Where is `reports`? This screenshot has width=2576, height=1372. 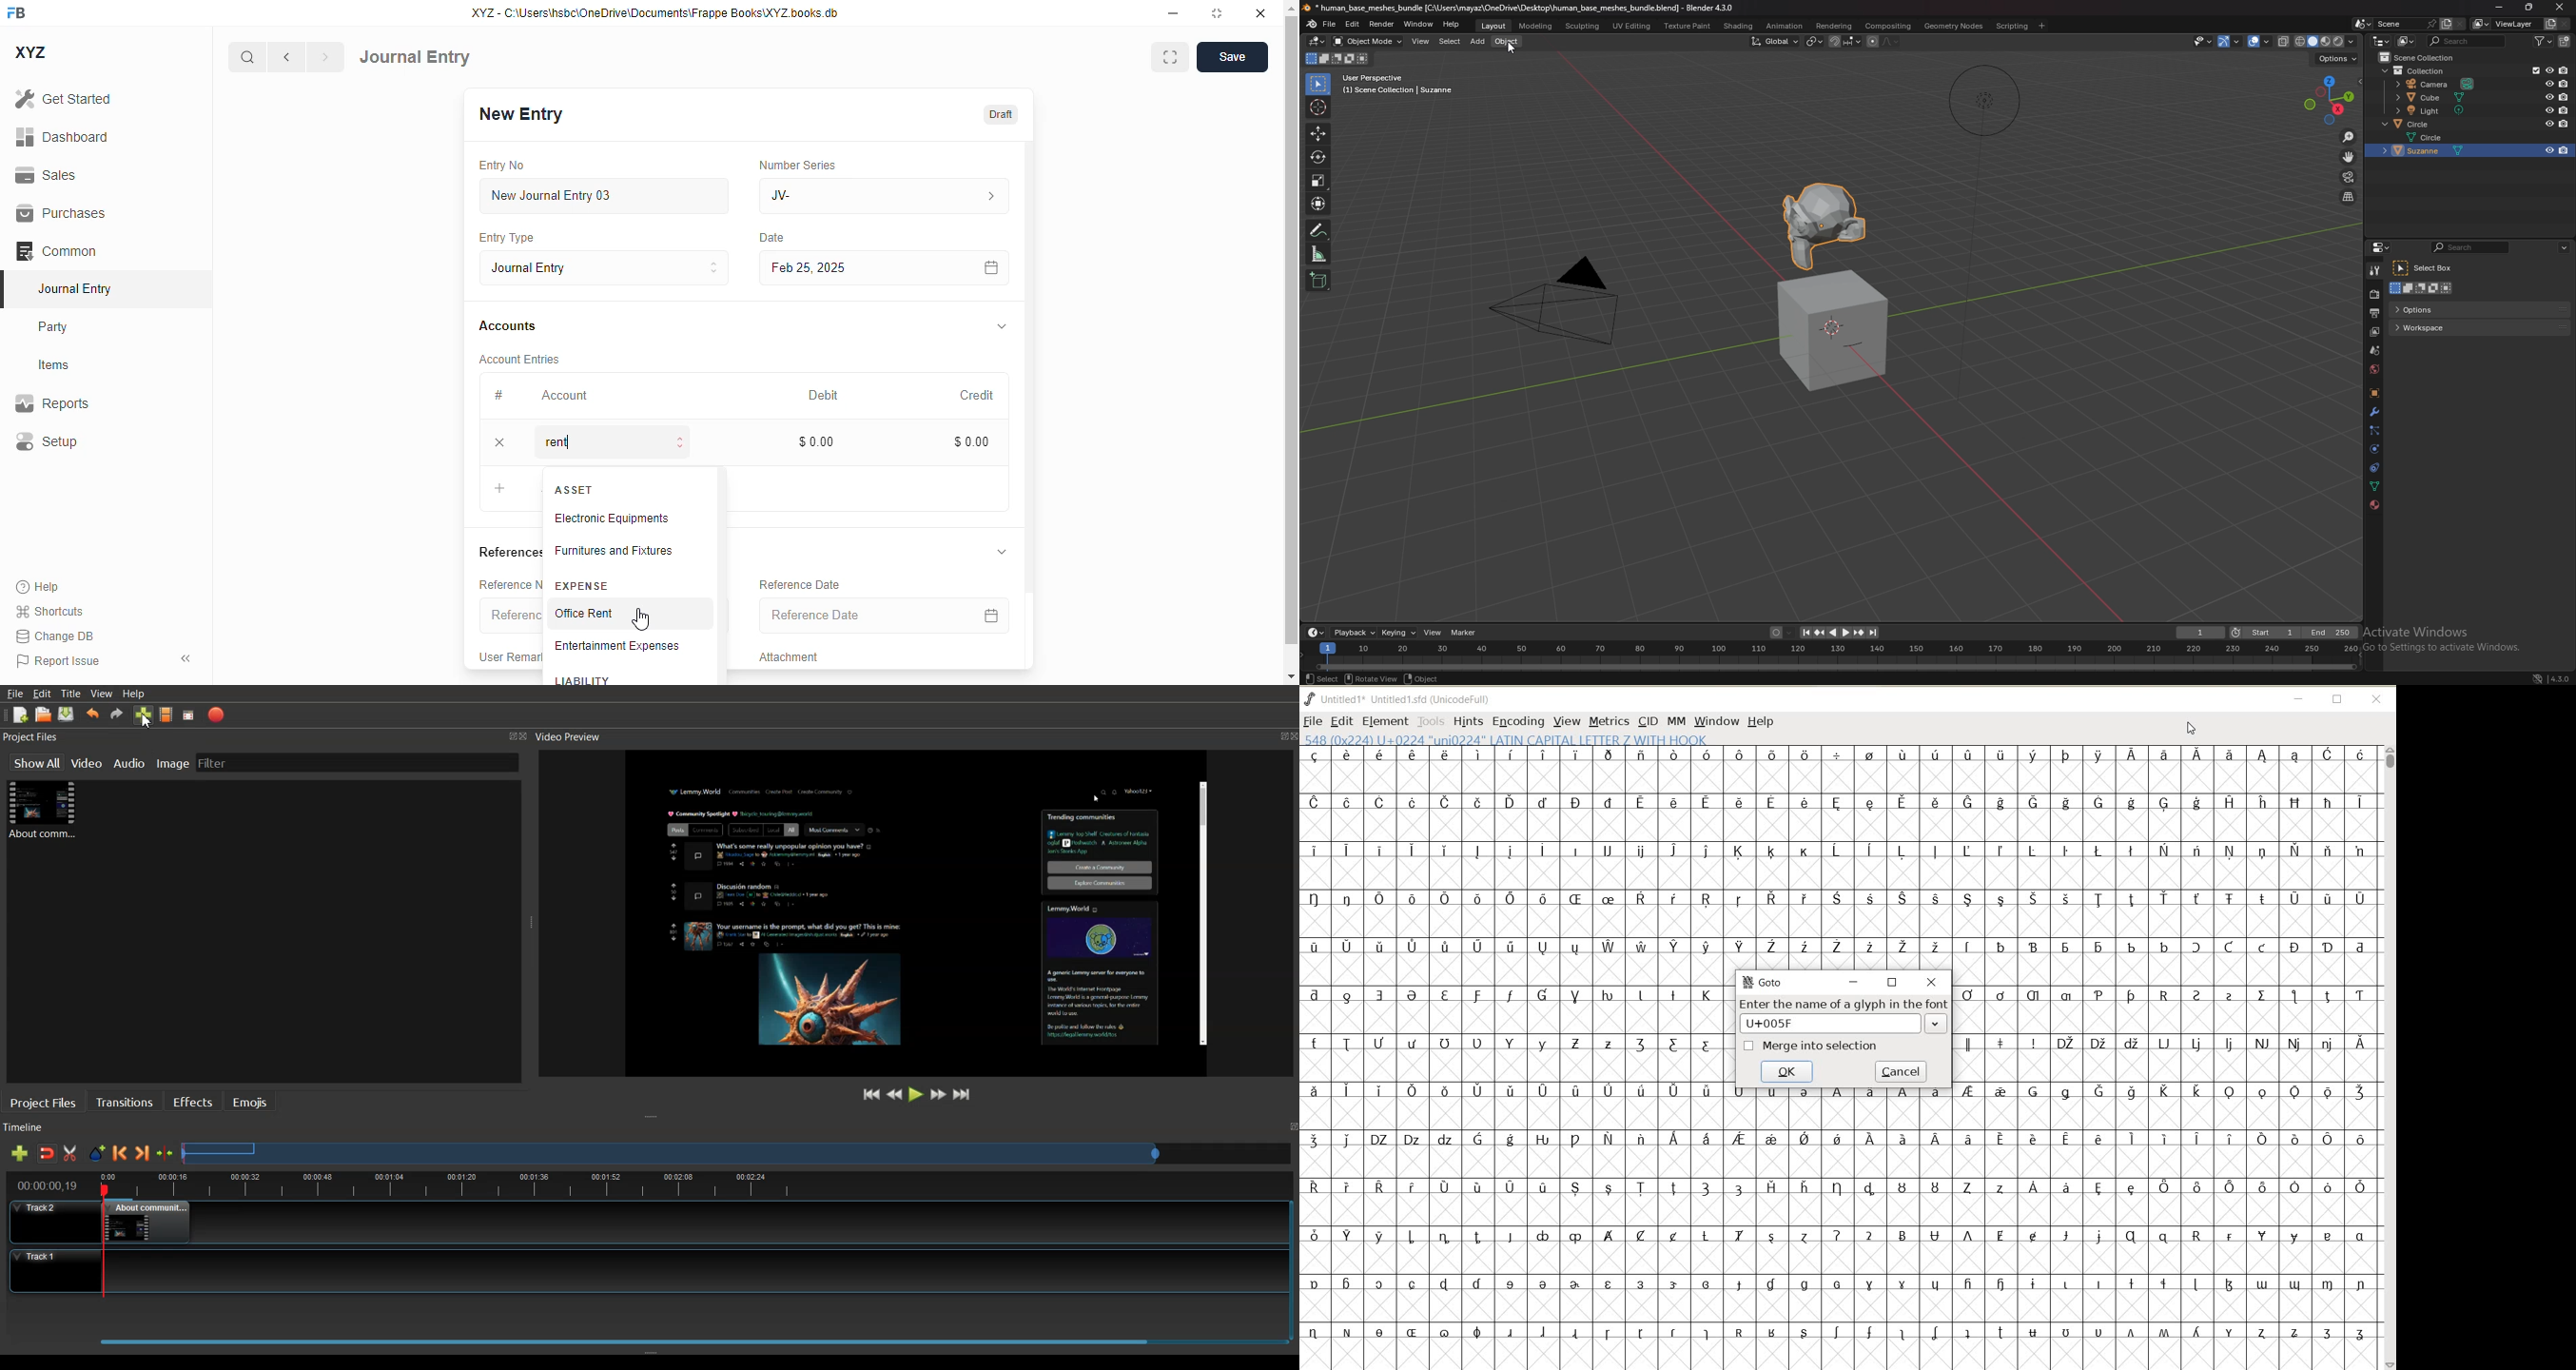
reports is located at coordinates (52, 402).